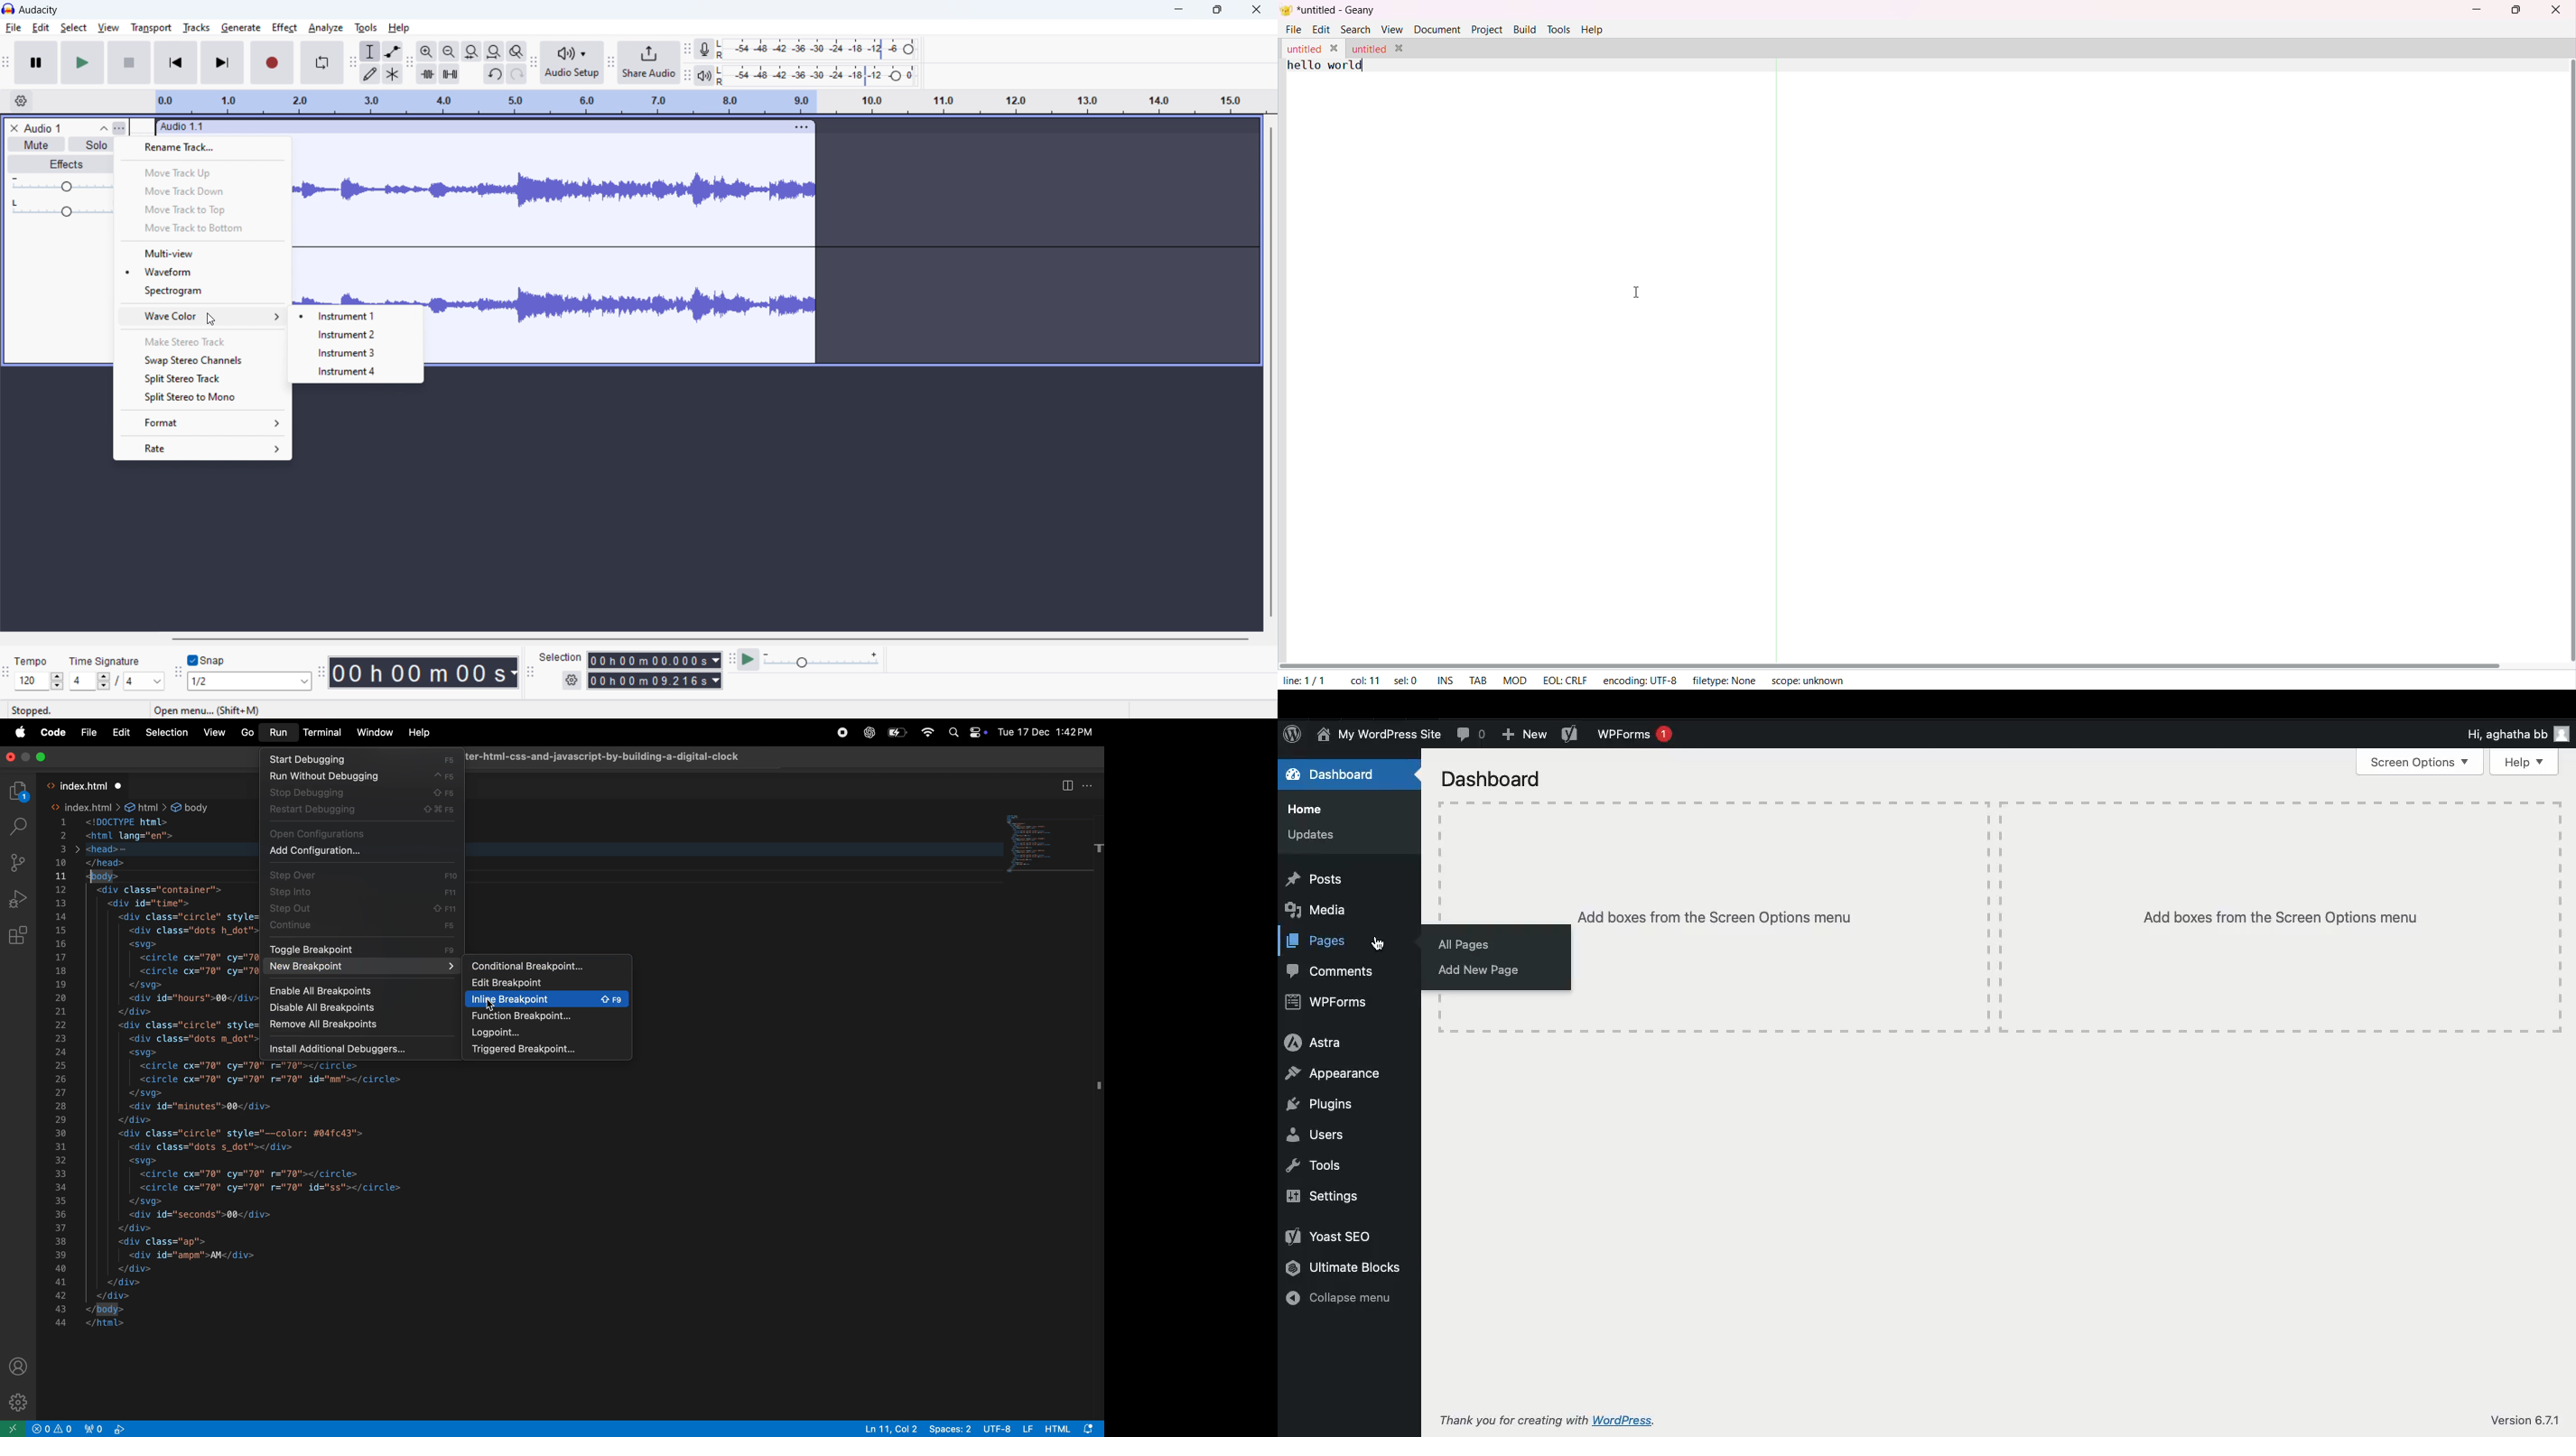  What do you see at coordinates (450, 74) in the screenshot?
I see `silence audio selection` at bounding box center [450, 74].